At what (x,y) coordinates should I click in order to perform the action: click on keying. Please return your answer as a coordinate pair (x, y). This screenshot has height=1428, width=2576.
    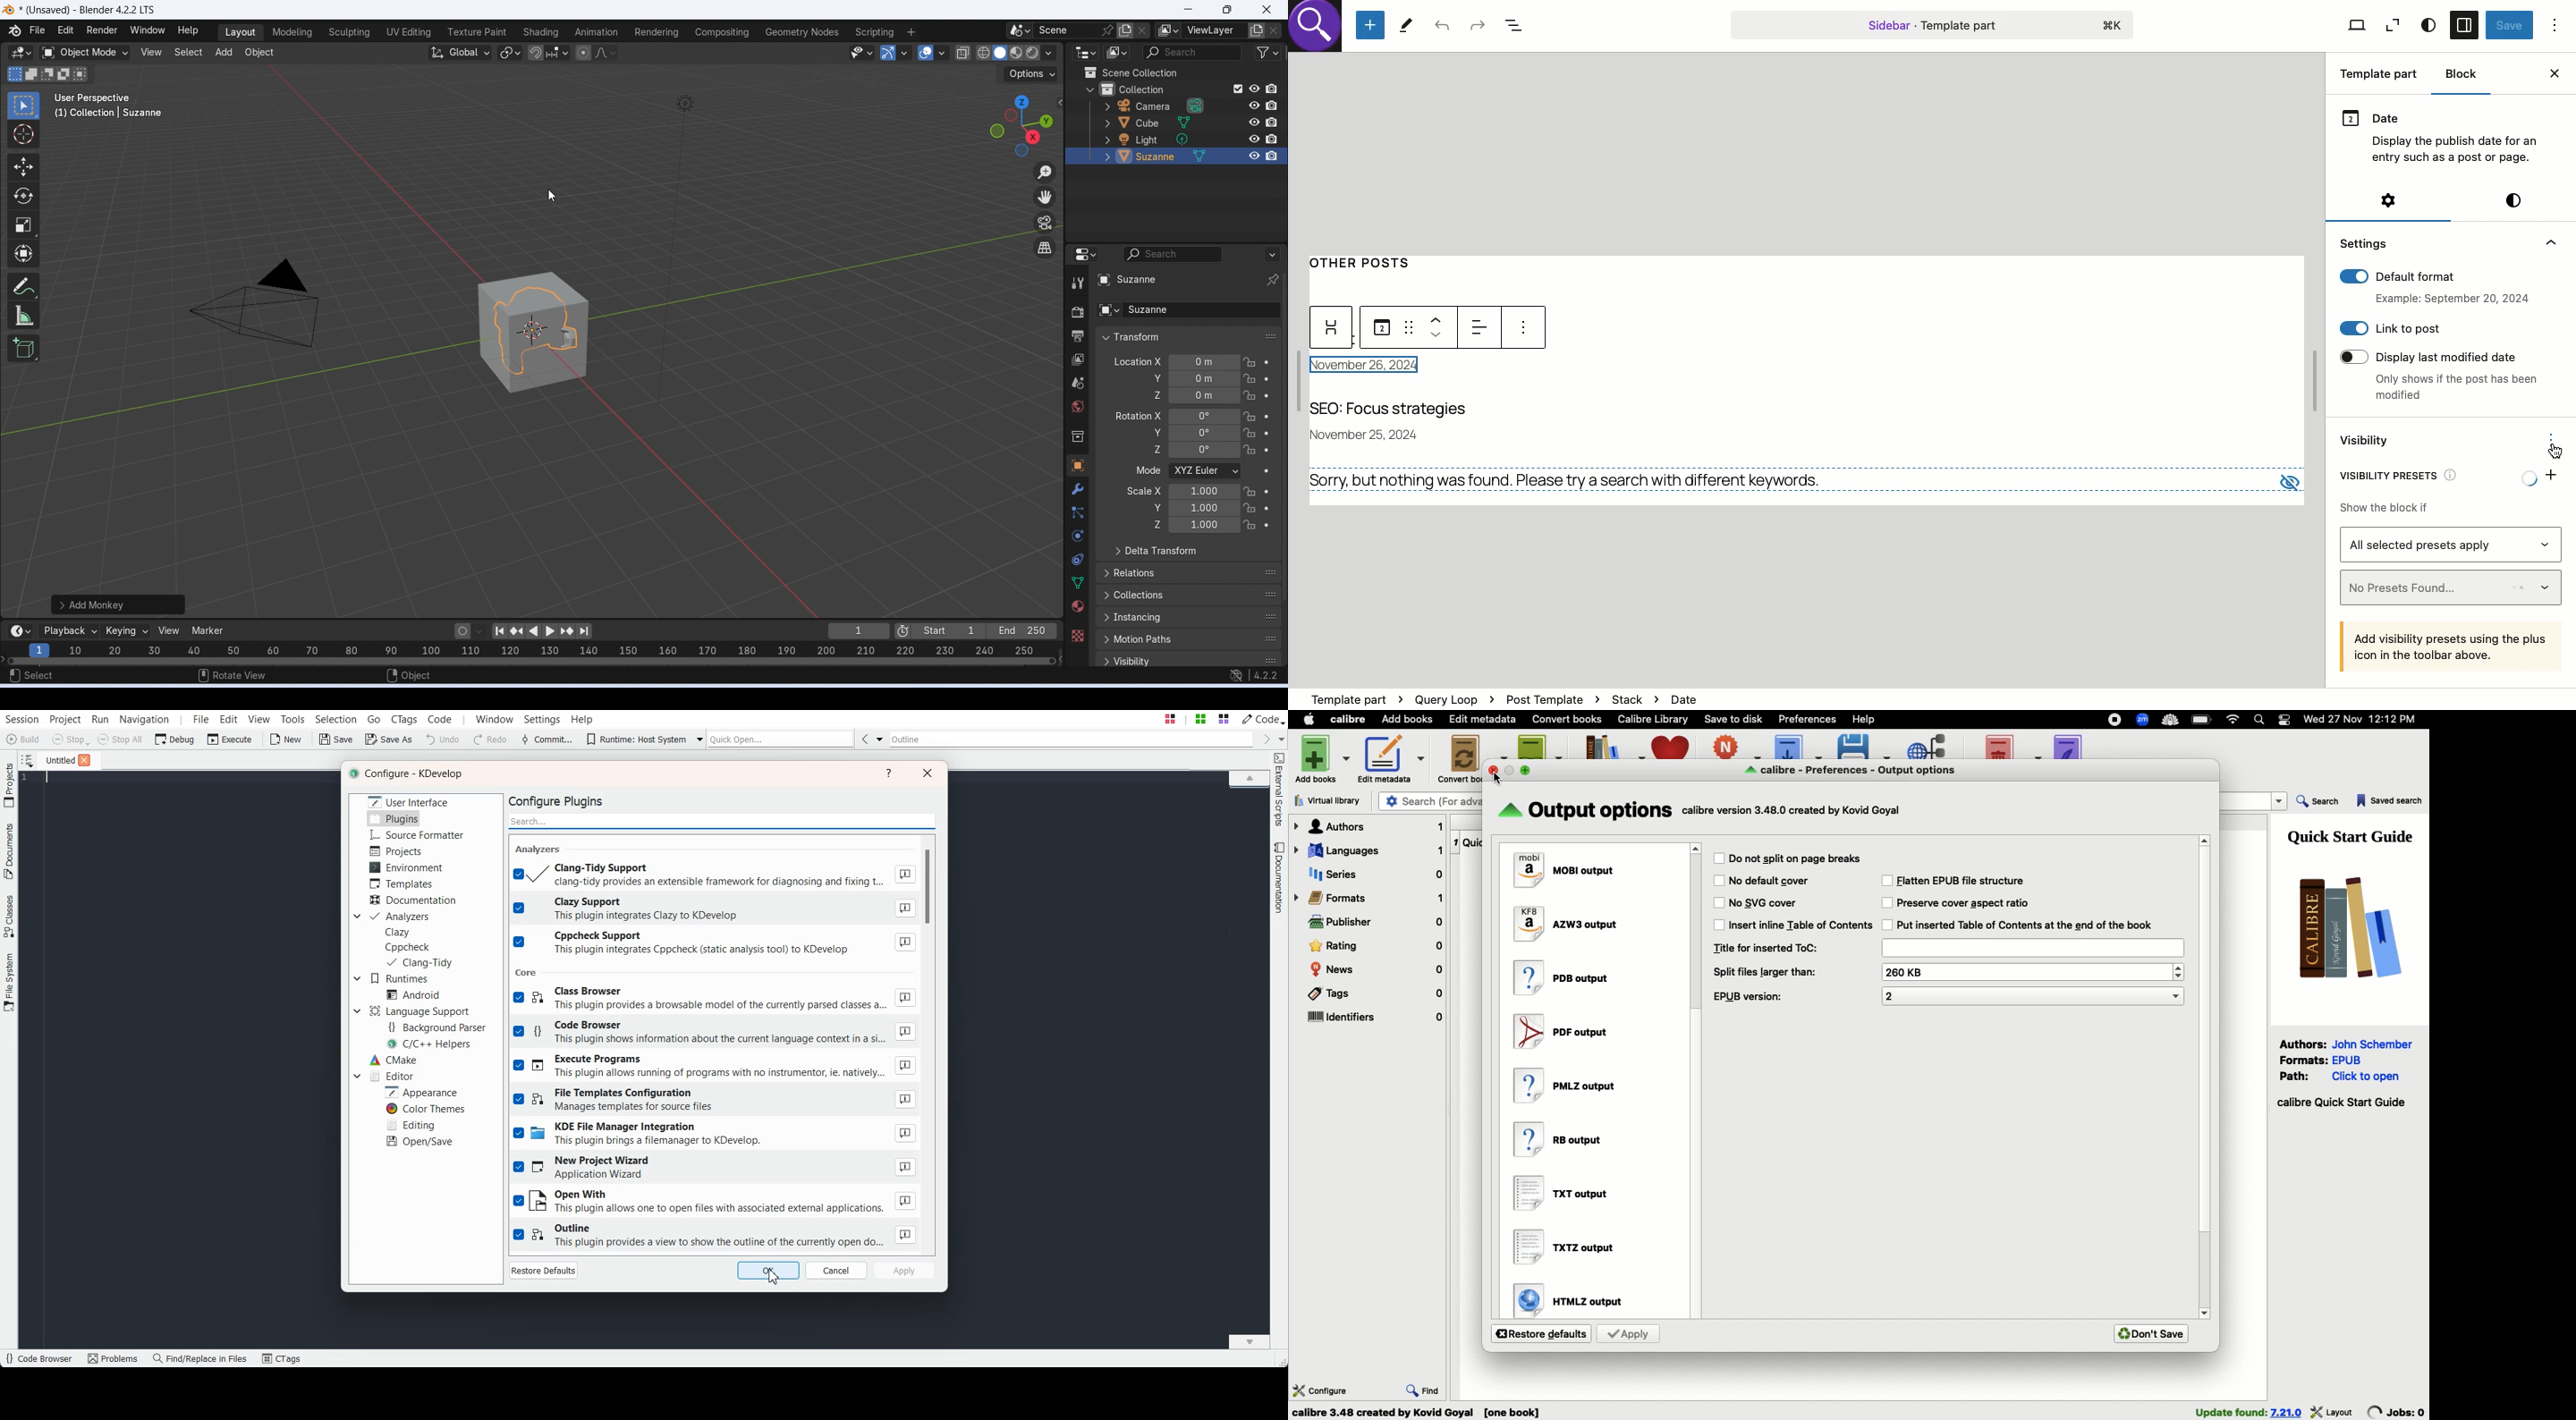
    Looking at the image, I should click on (127, 632).